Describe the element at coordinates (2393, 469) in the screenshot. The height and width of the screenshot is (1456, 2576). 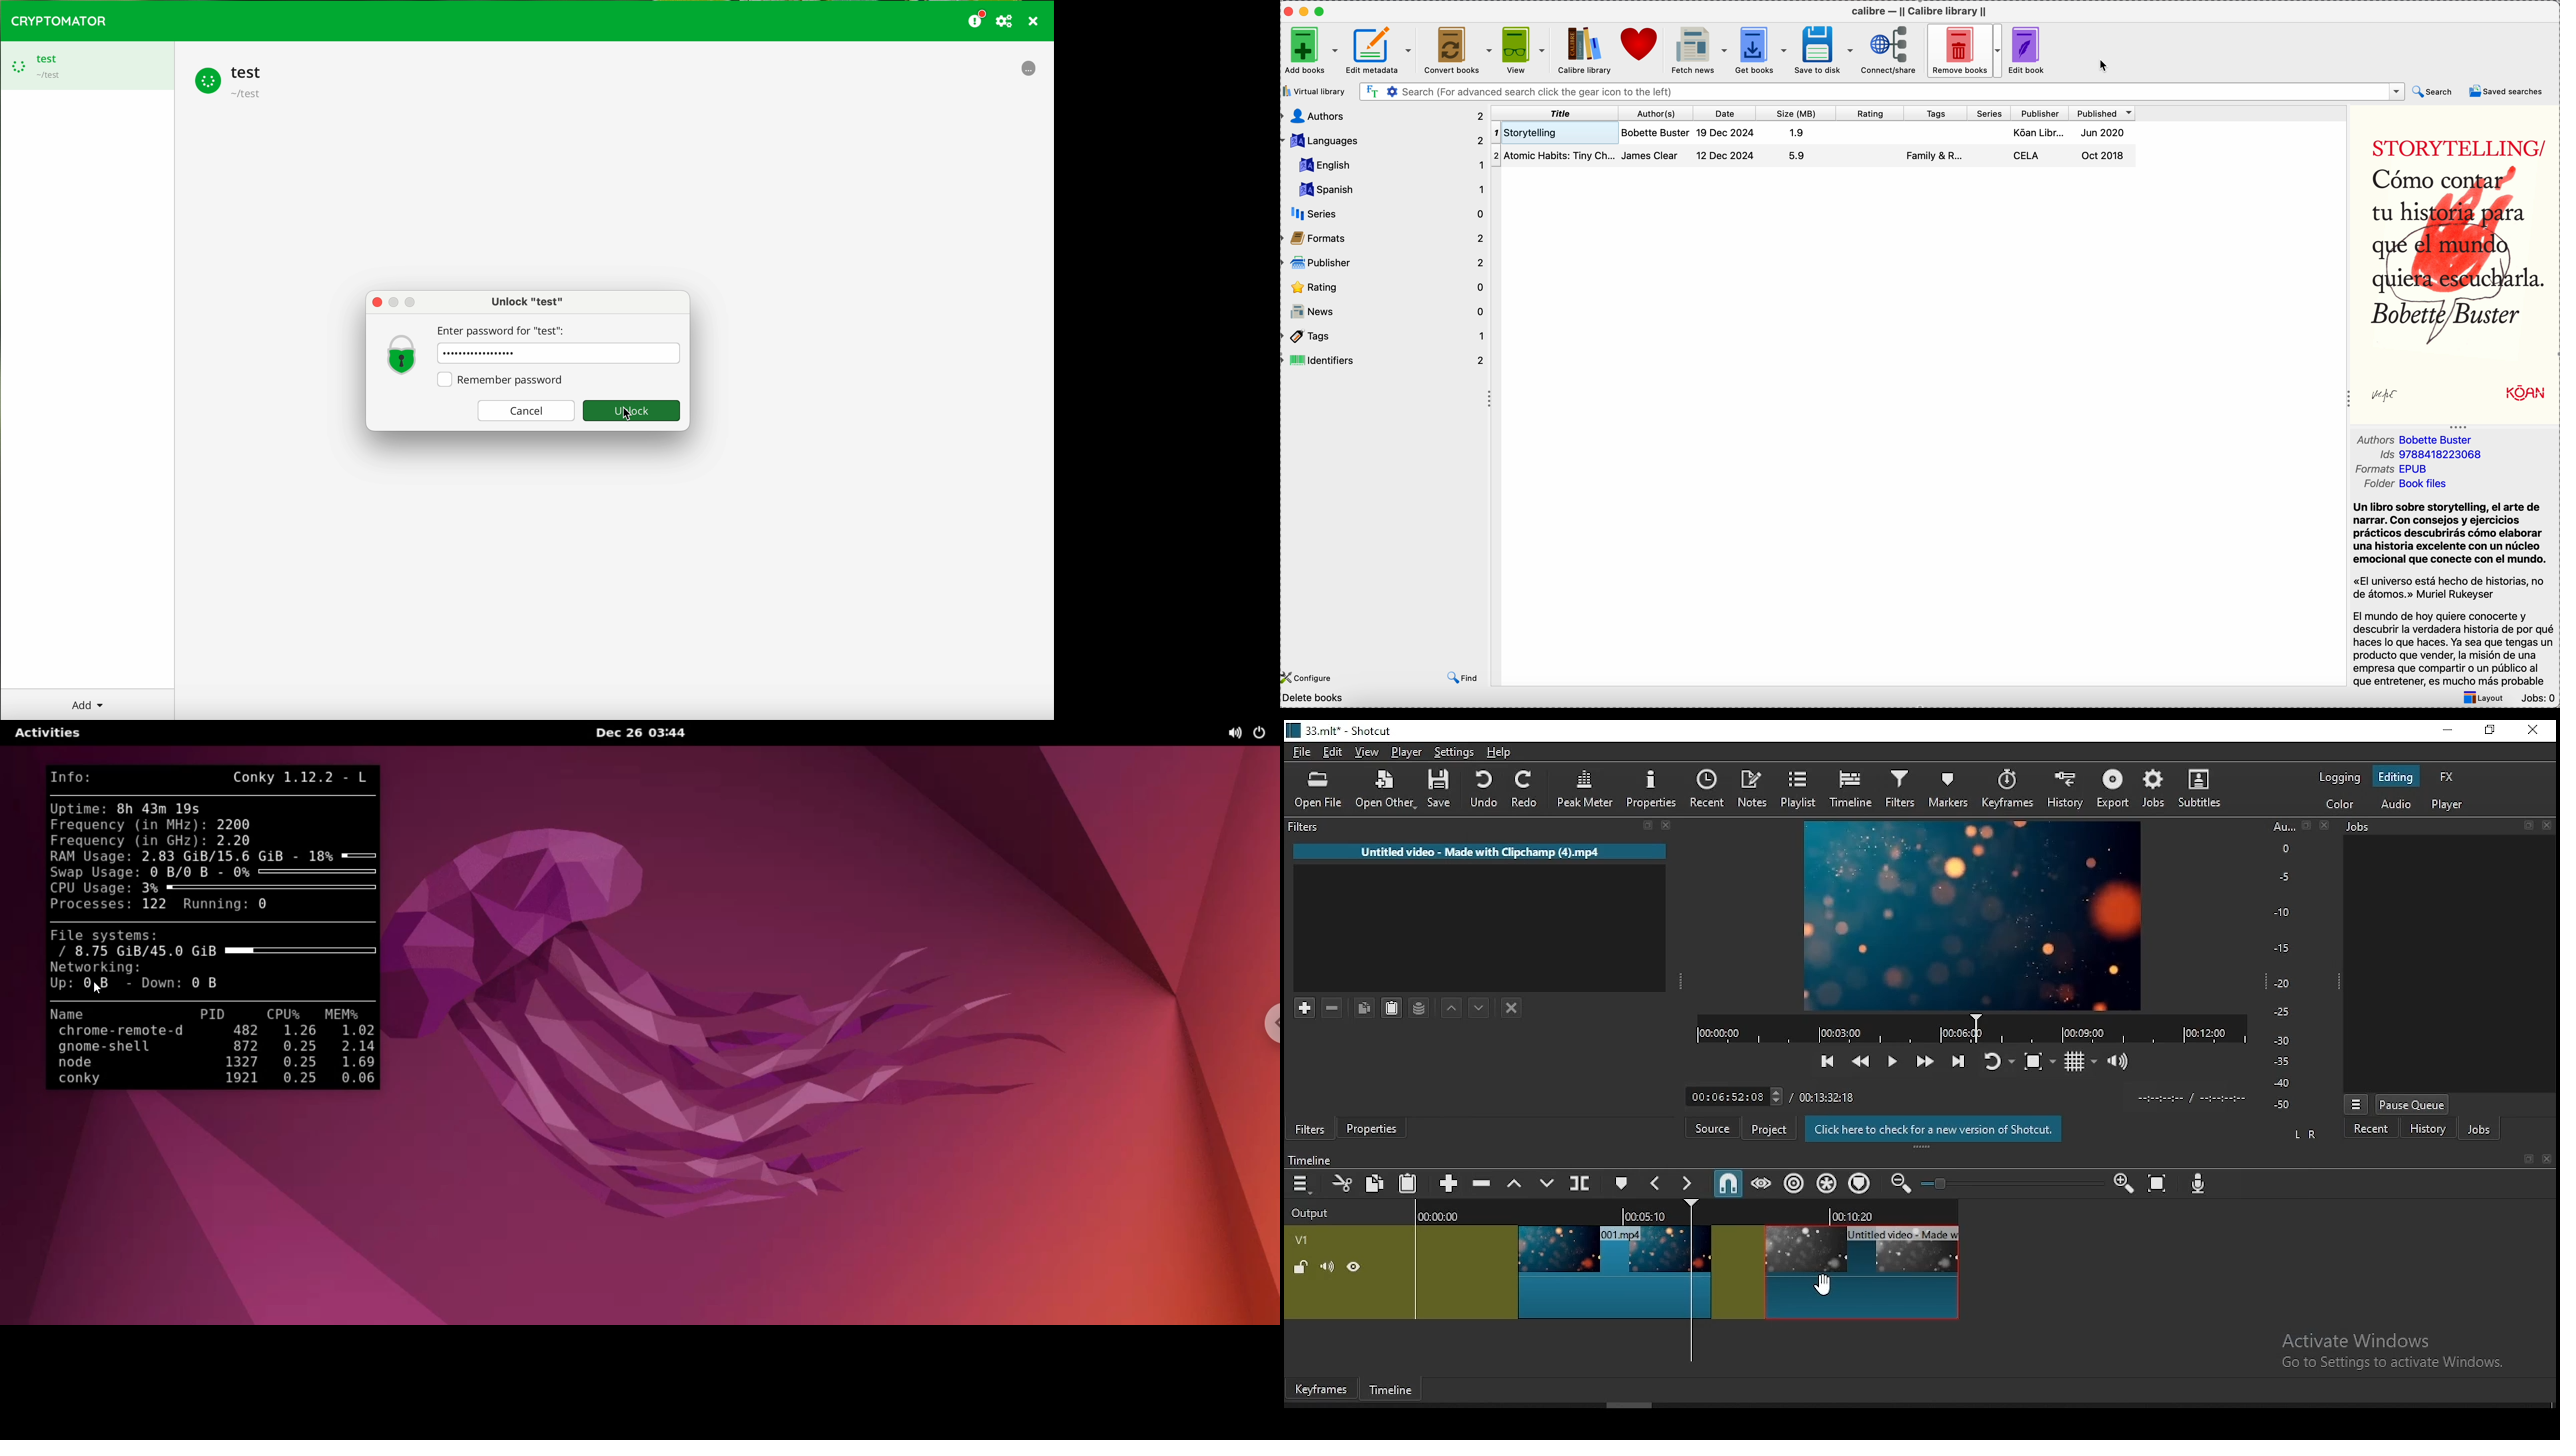
I see `formats EPUB` at that location.